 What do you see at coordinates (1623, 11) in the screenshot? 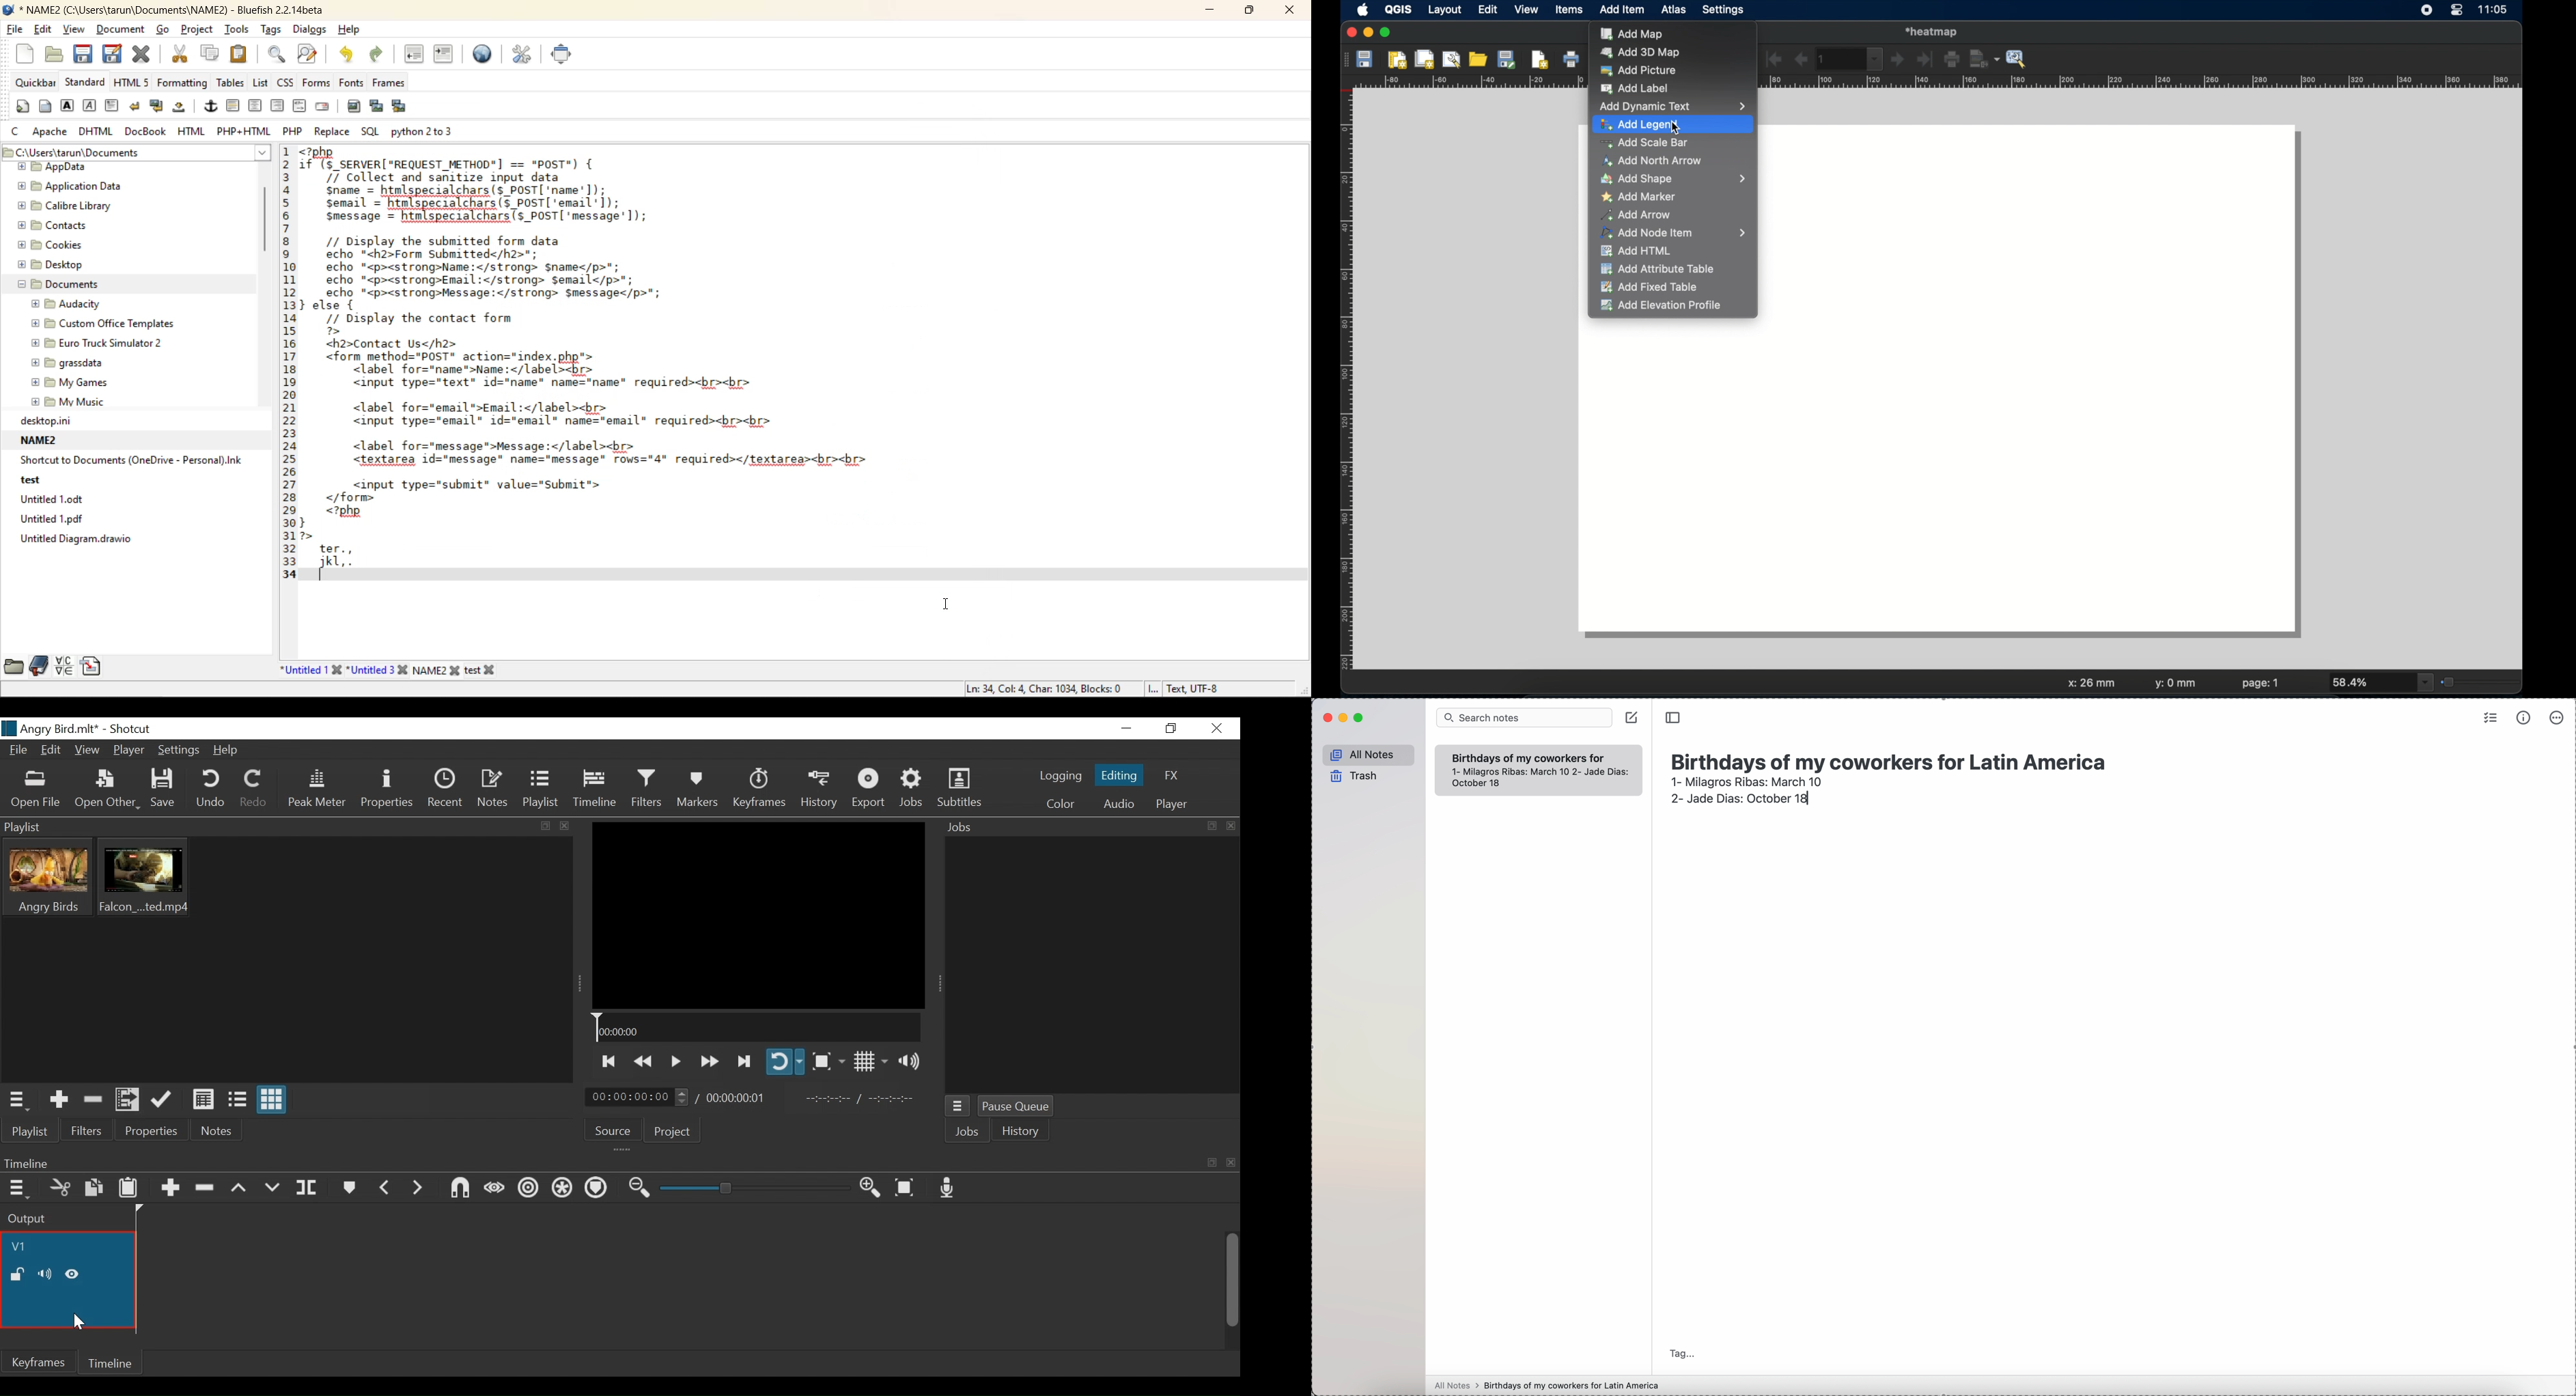
I see `dd item` at bounding box center [1623, 11].